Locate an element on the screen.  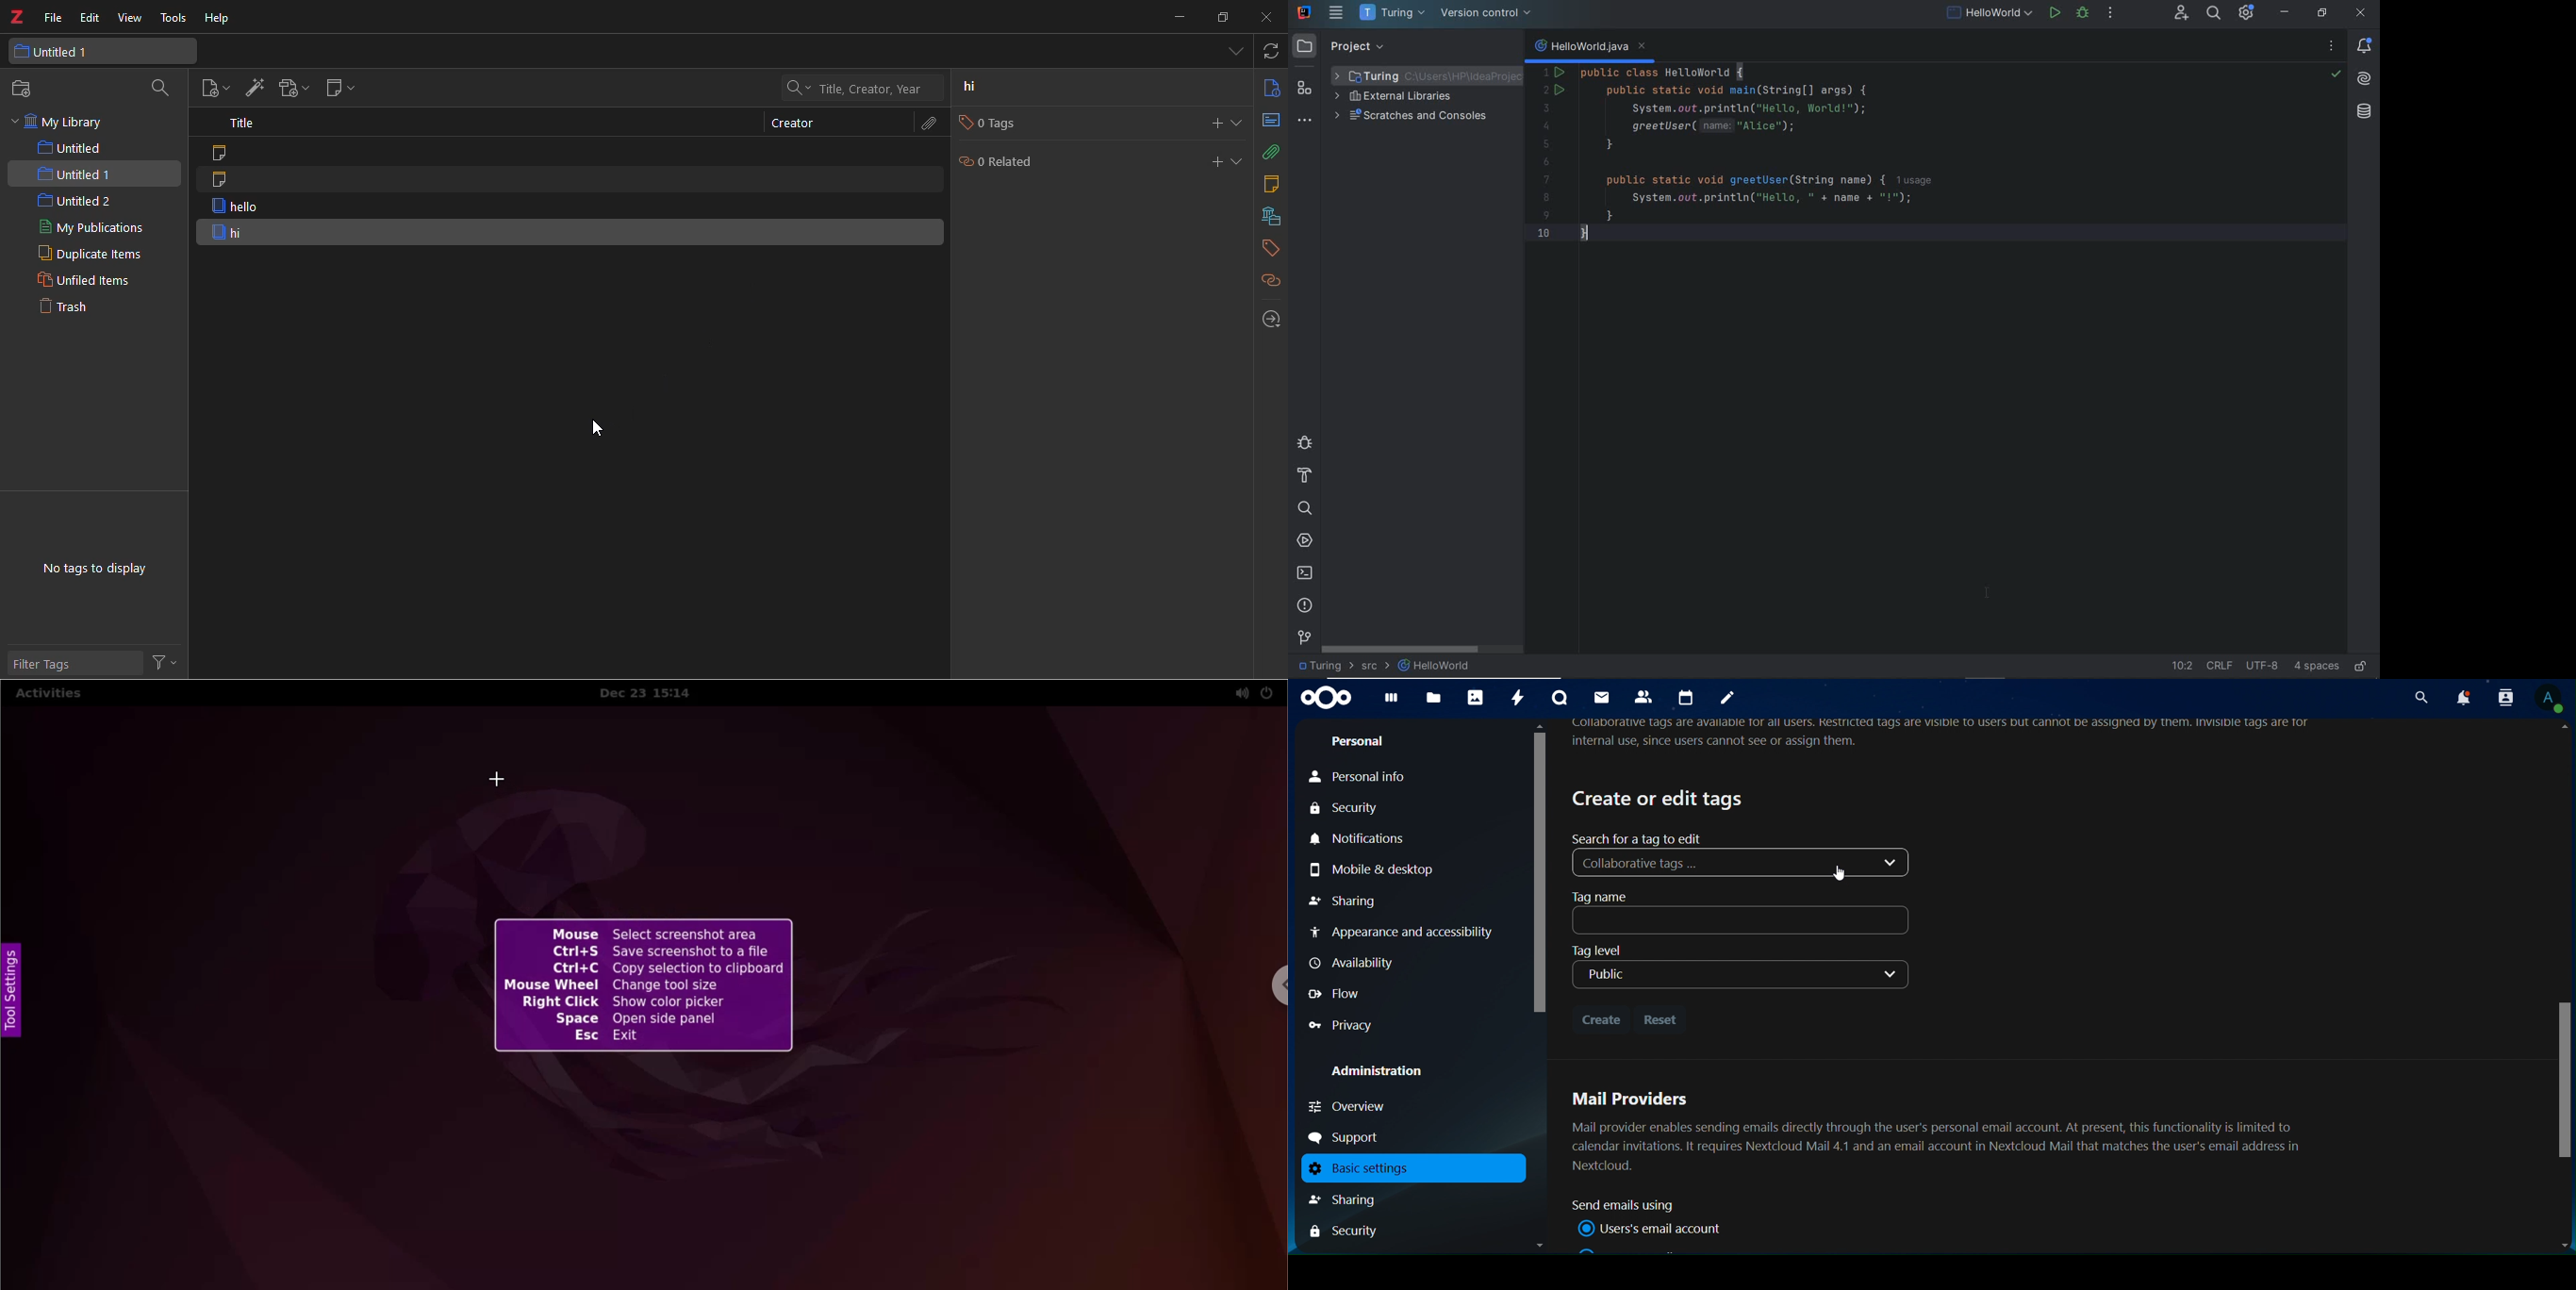
new collection is located at coordinates (25, 89).